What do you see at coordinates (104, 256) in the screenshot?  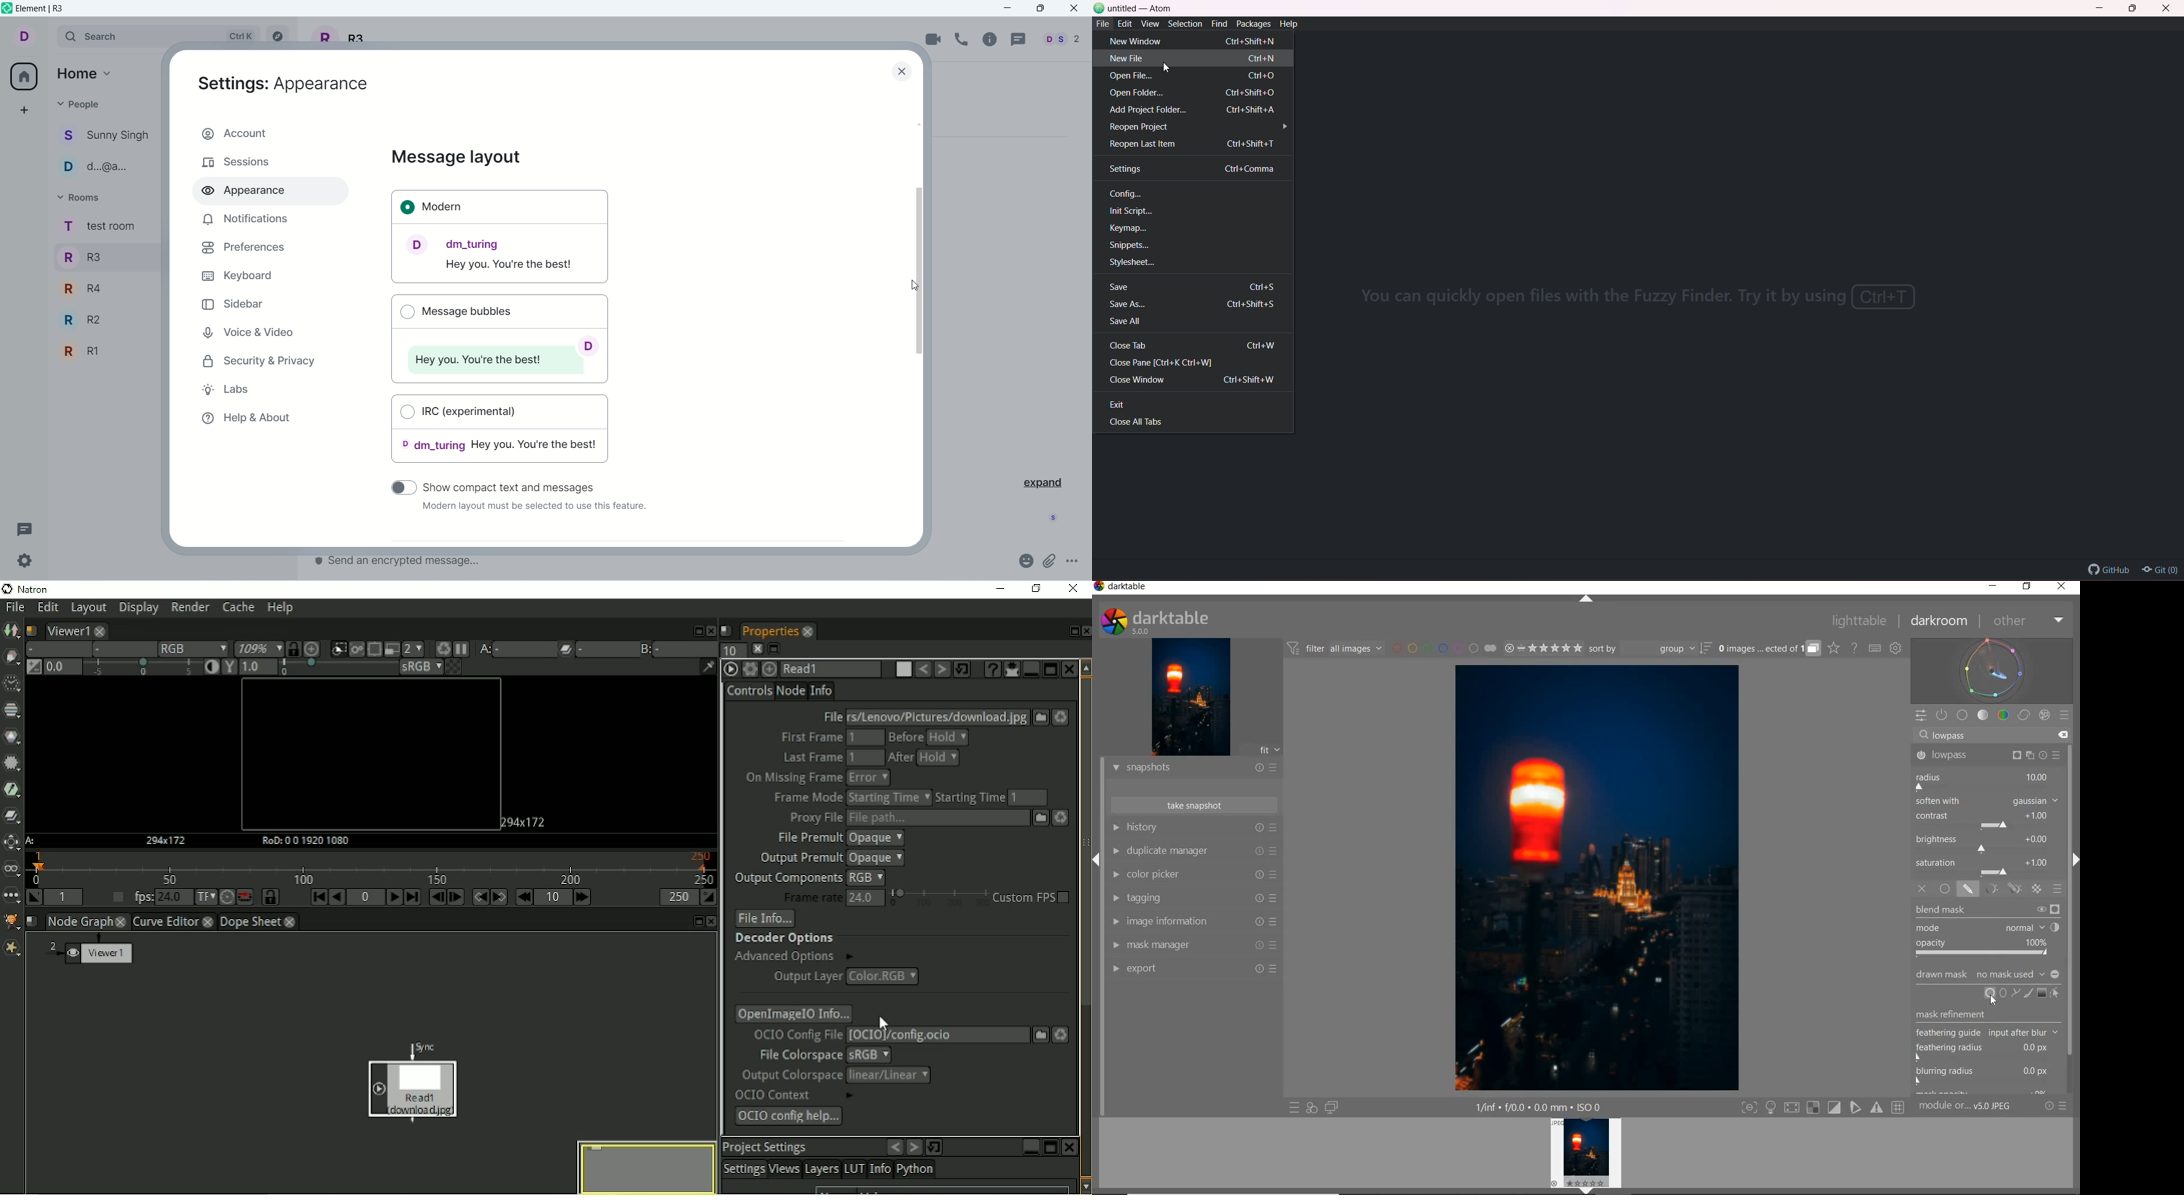 I see `R3` at bounding box center [104, 256].